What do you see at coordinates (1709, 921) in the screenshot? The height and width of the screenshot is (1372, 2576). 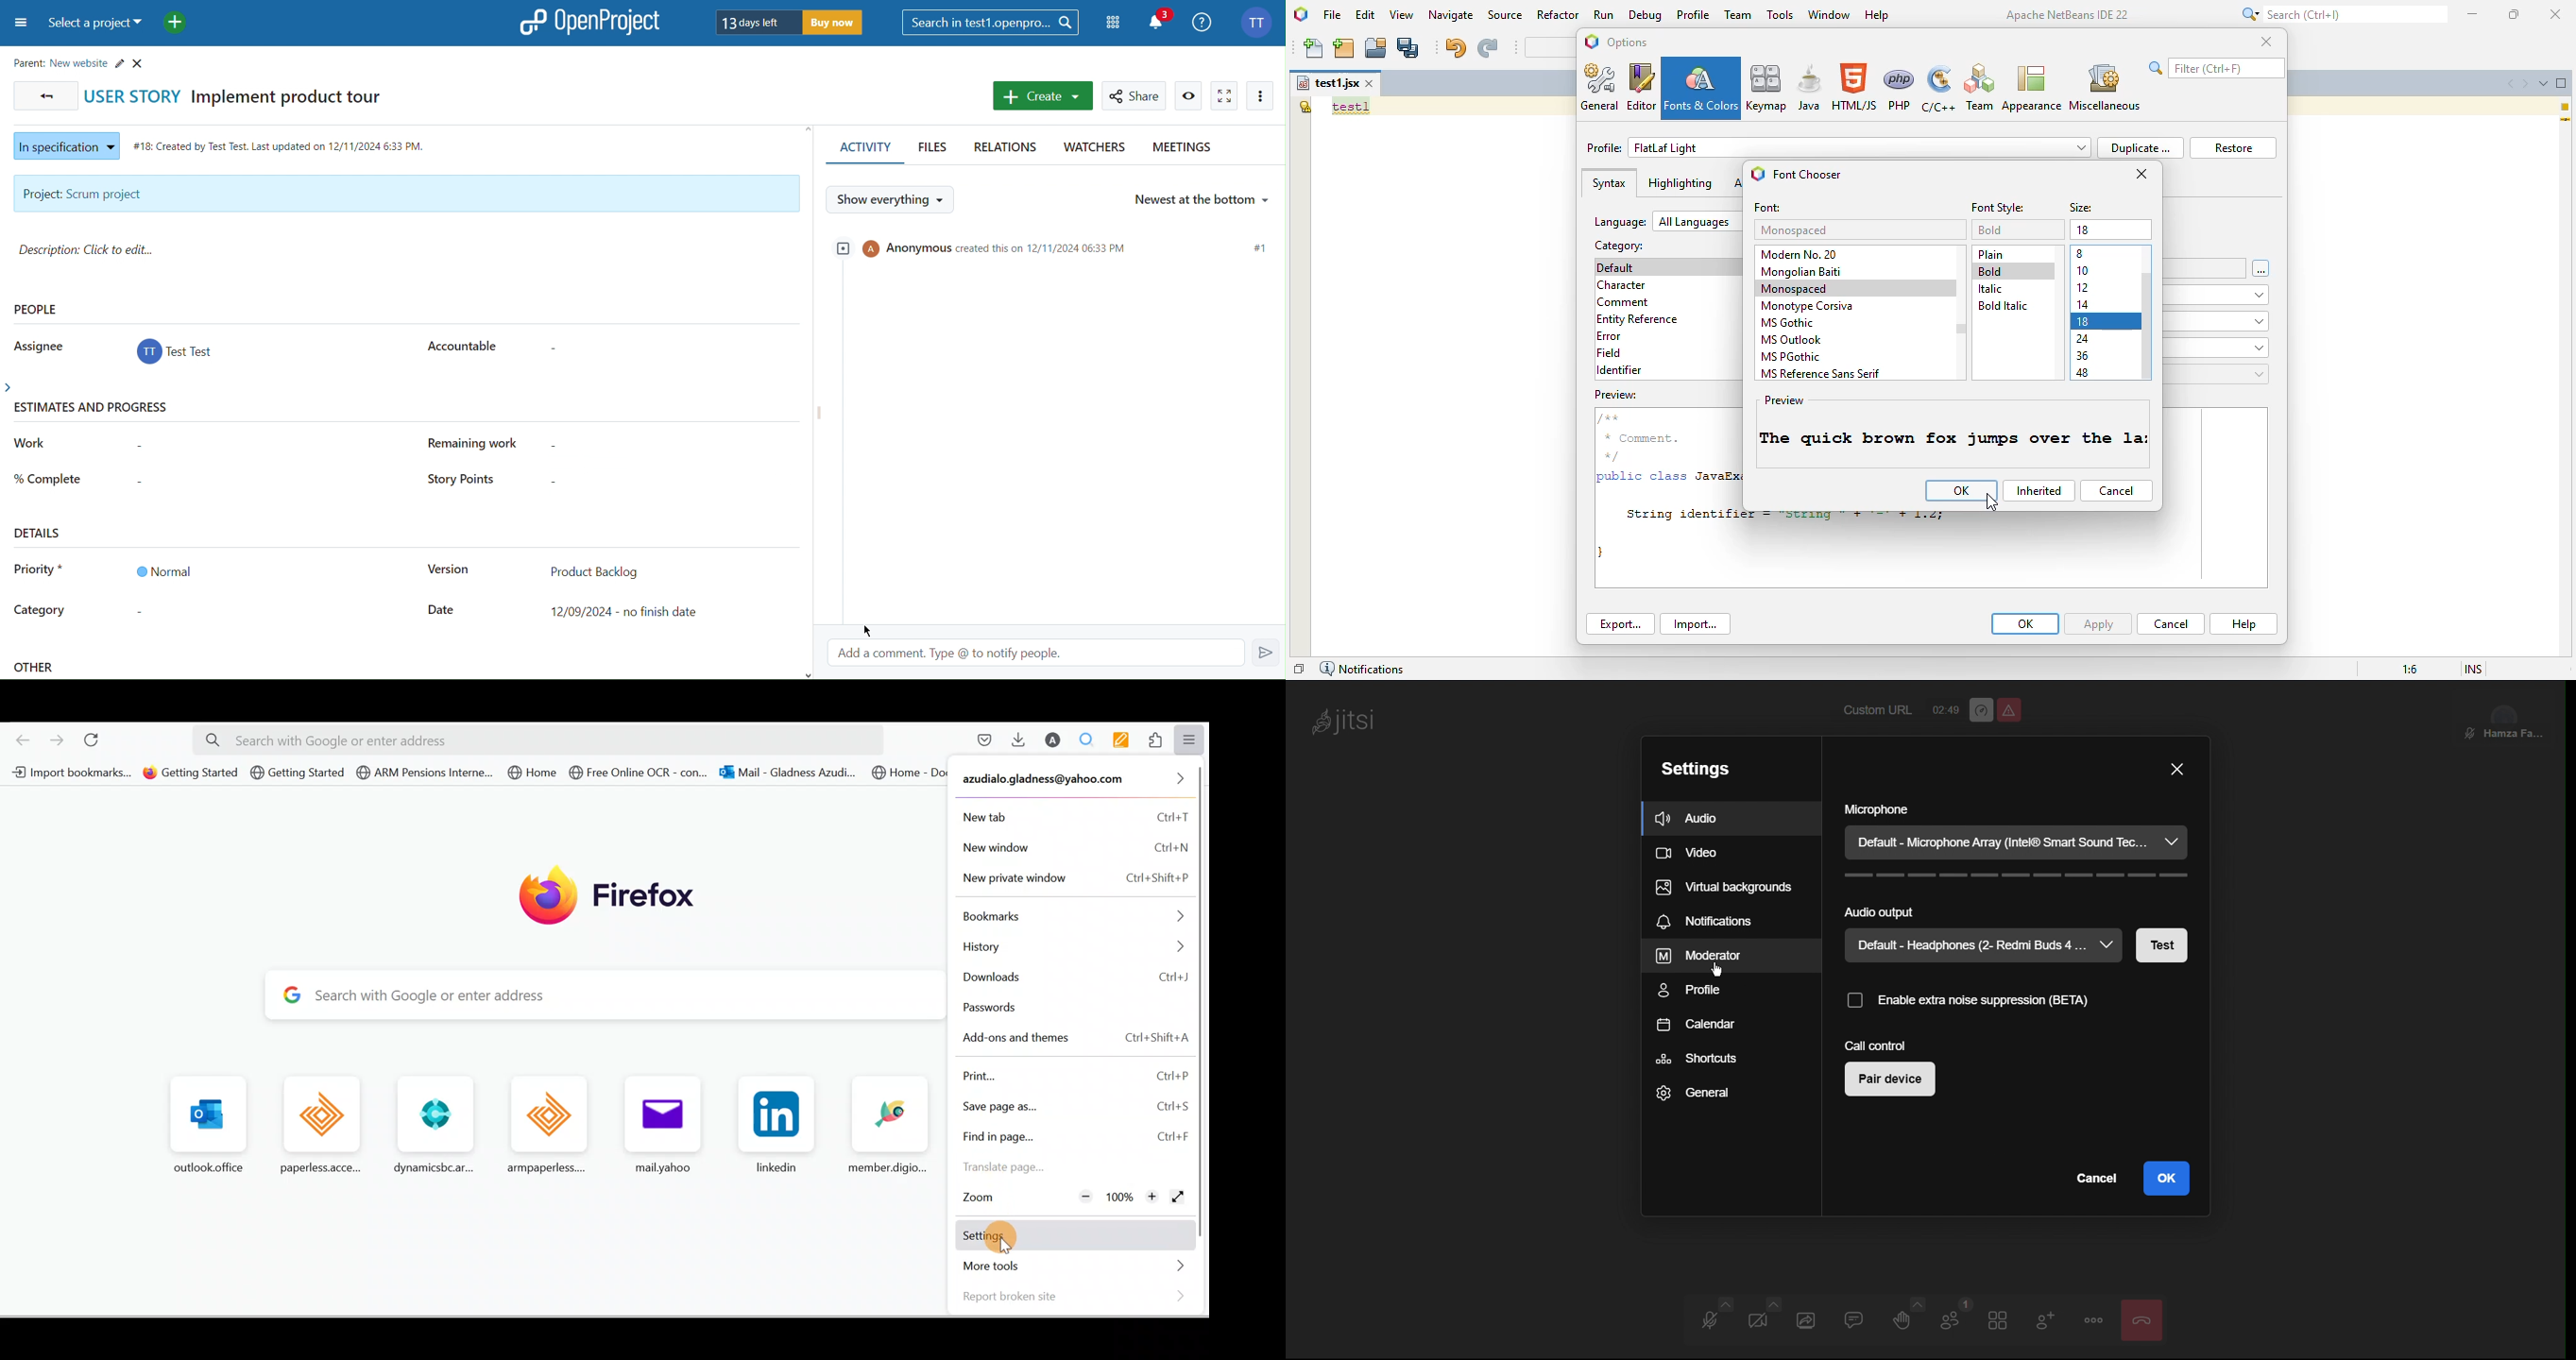 I see `Notifications` at bounding box center [1709, 921].